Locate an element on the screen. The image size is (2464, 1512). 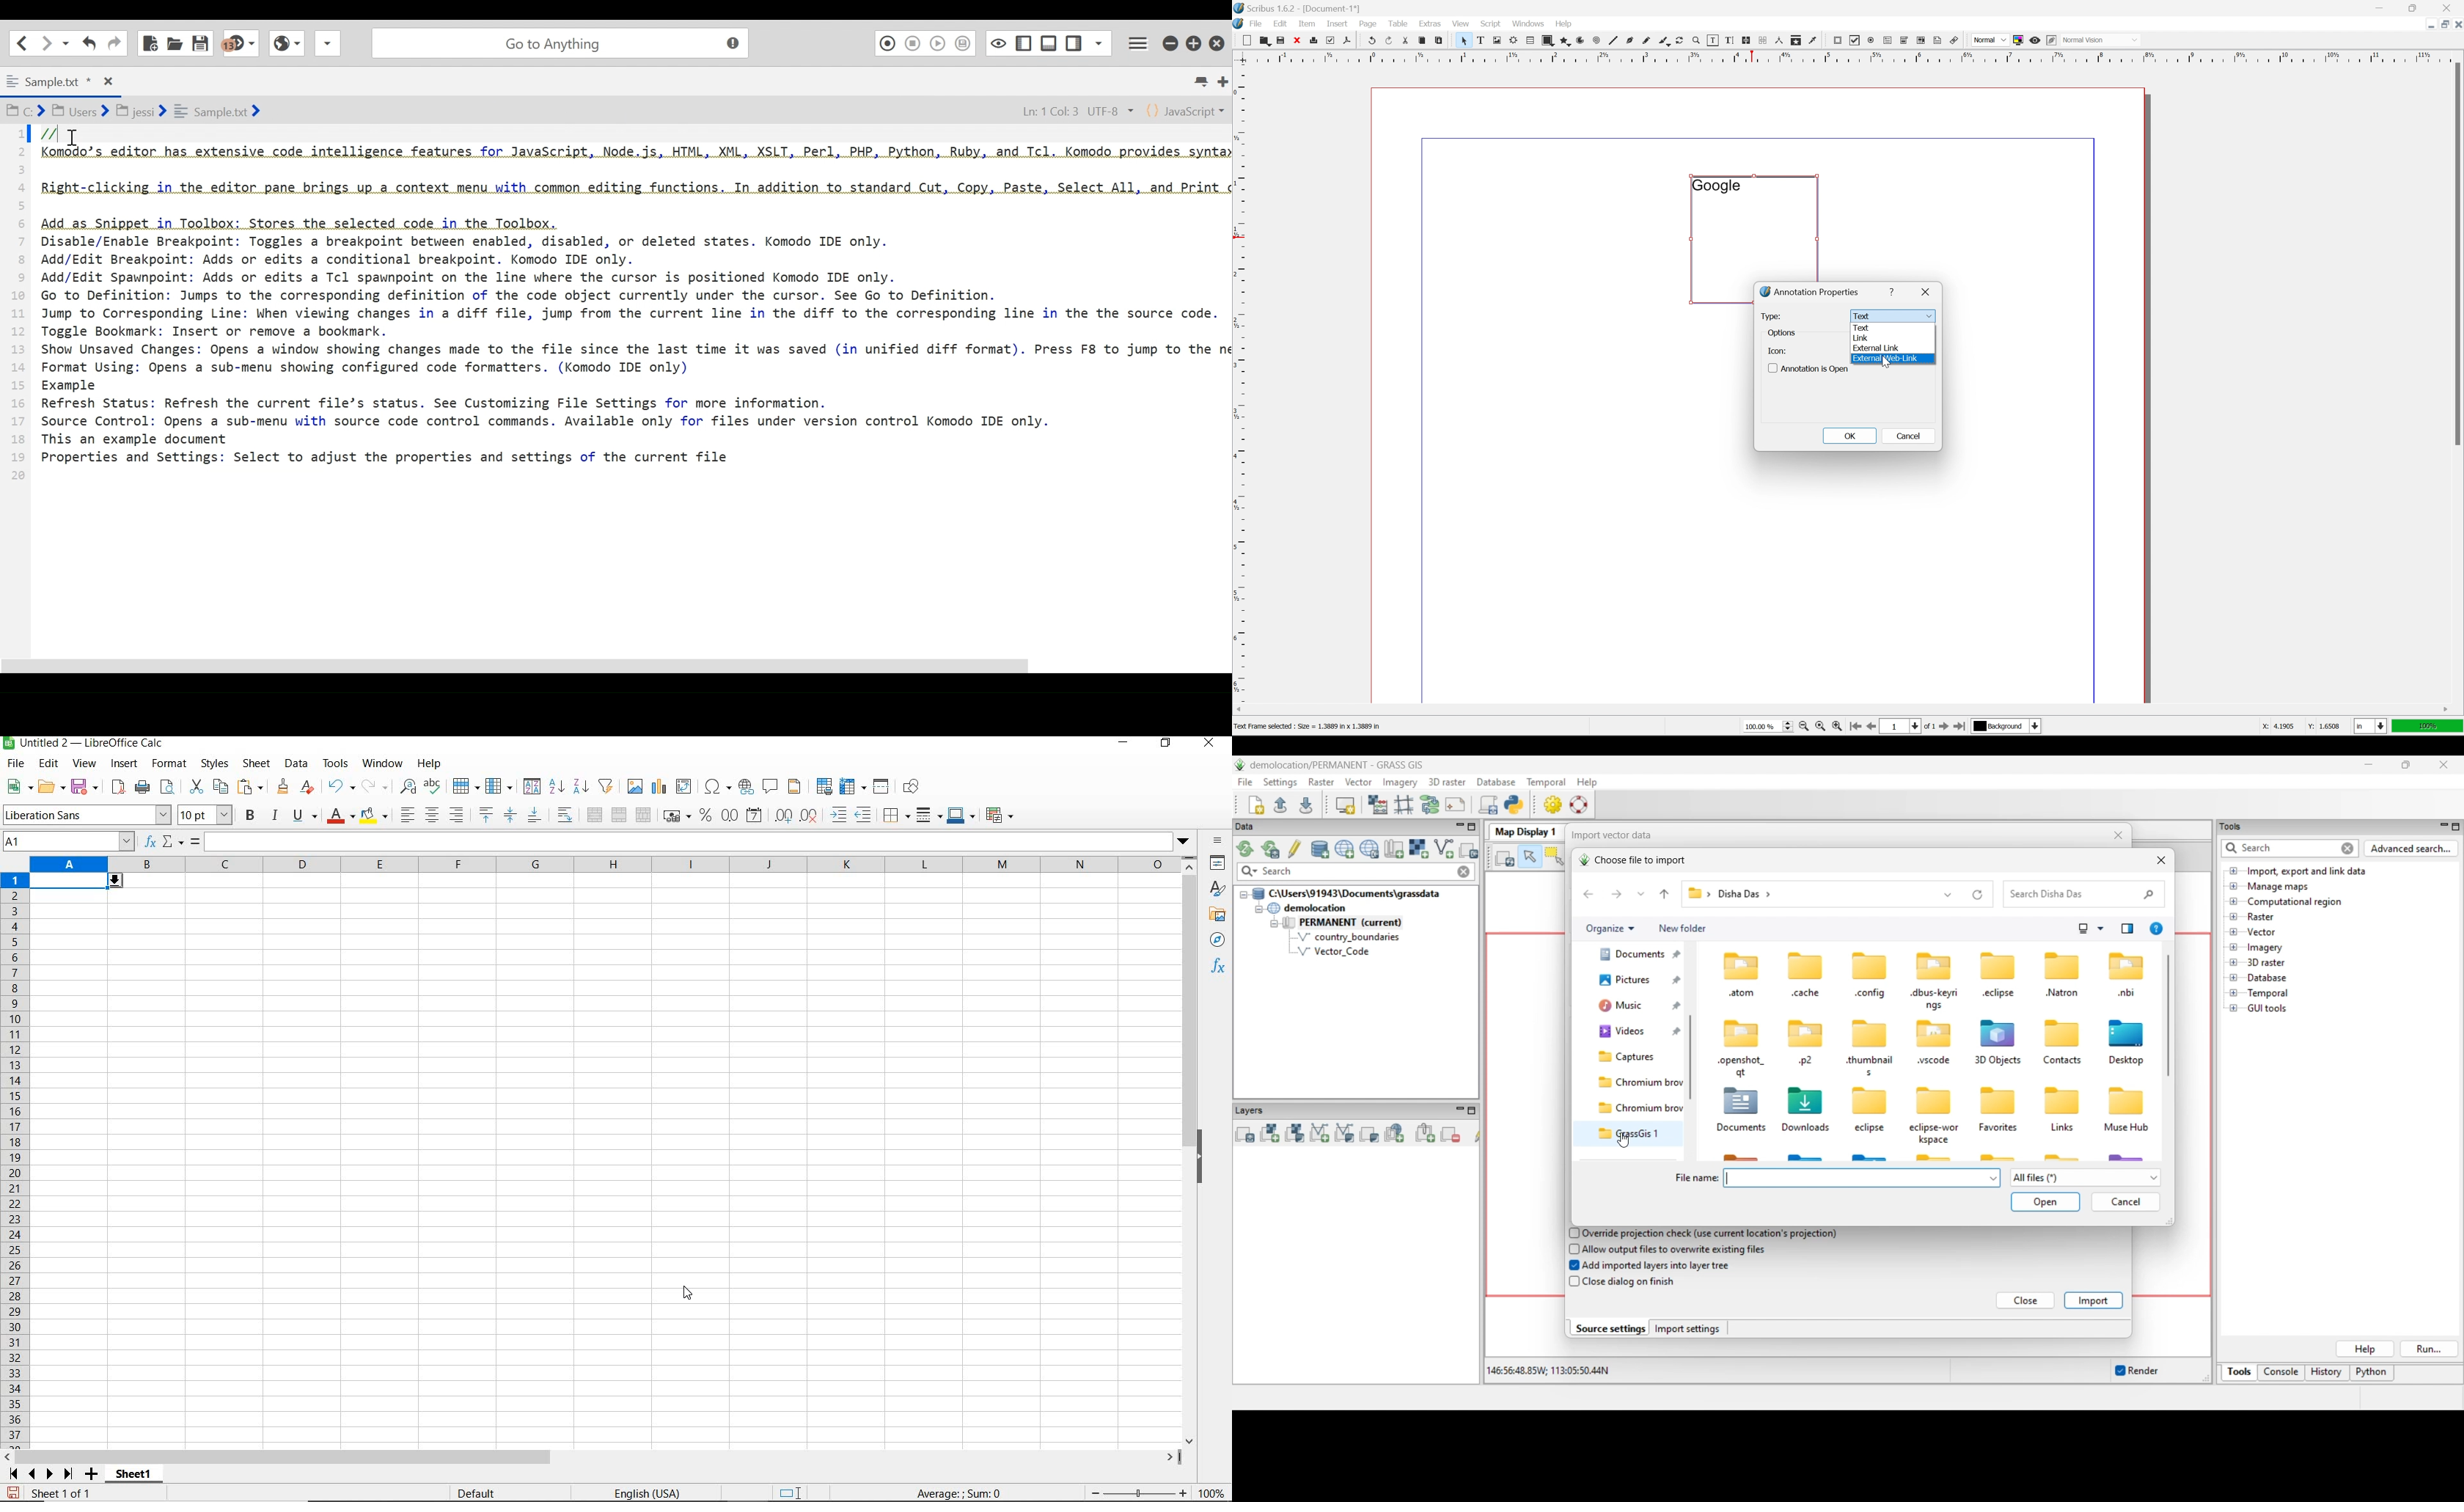
table is located at coordinates (1398, 23).